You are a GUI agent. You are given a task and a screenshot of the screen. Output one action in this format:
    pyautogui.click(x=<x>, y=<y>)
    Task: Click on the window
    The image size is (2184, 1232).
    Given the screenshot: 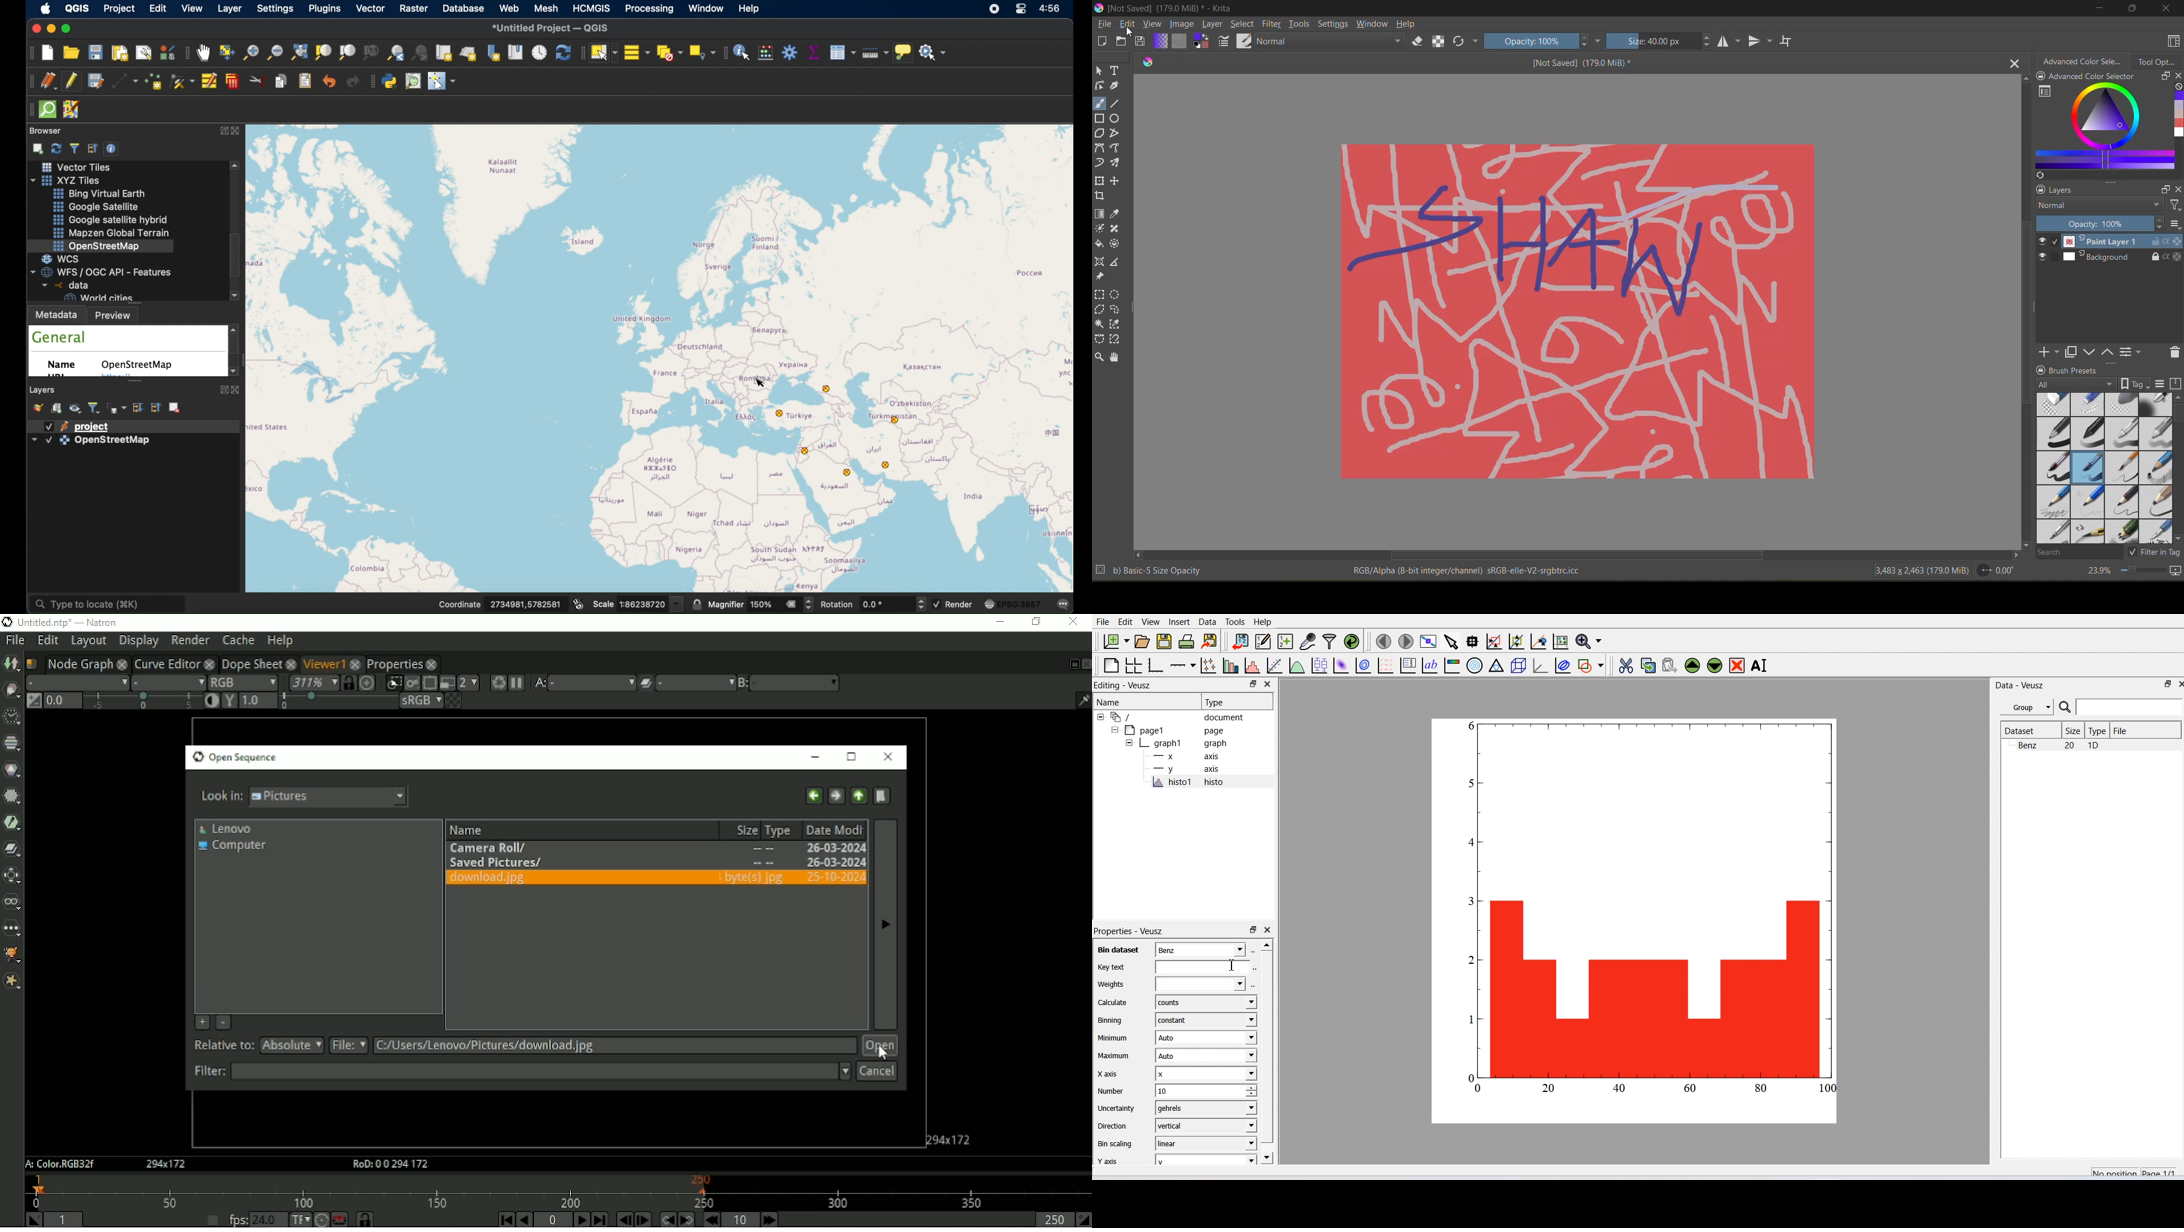 What is the action you would take?
    pyautogui.click(x=1372, y=24)
    